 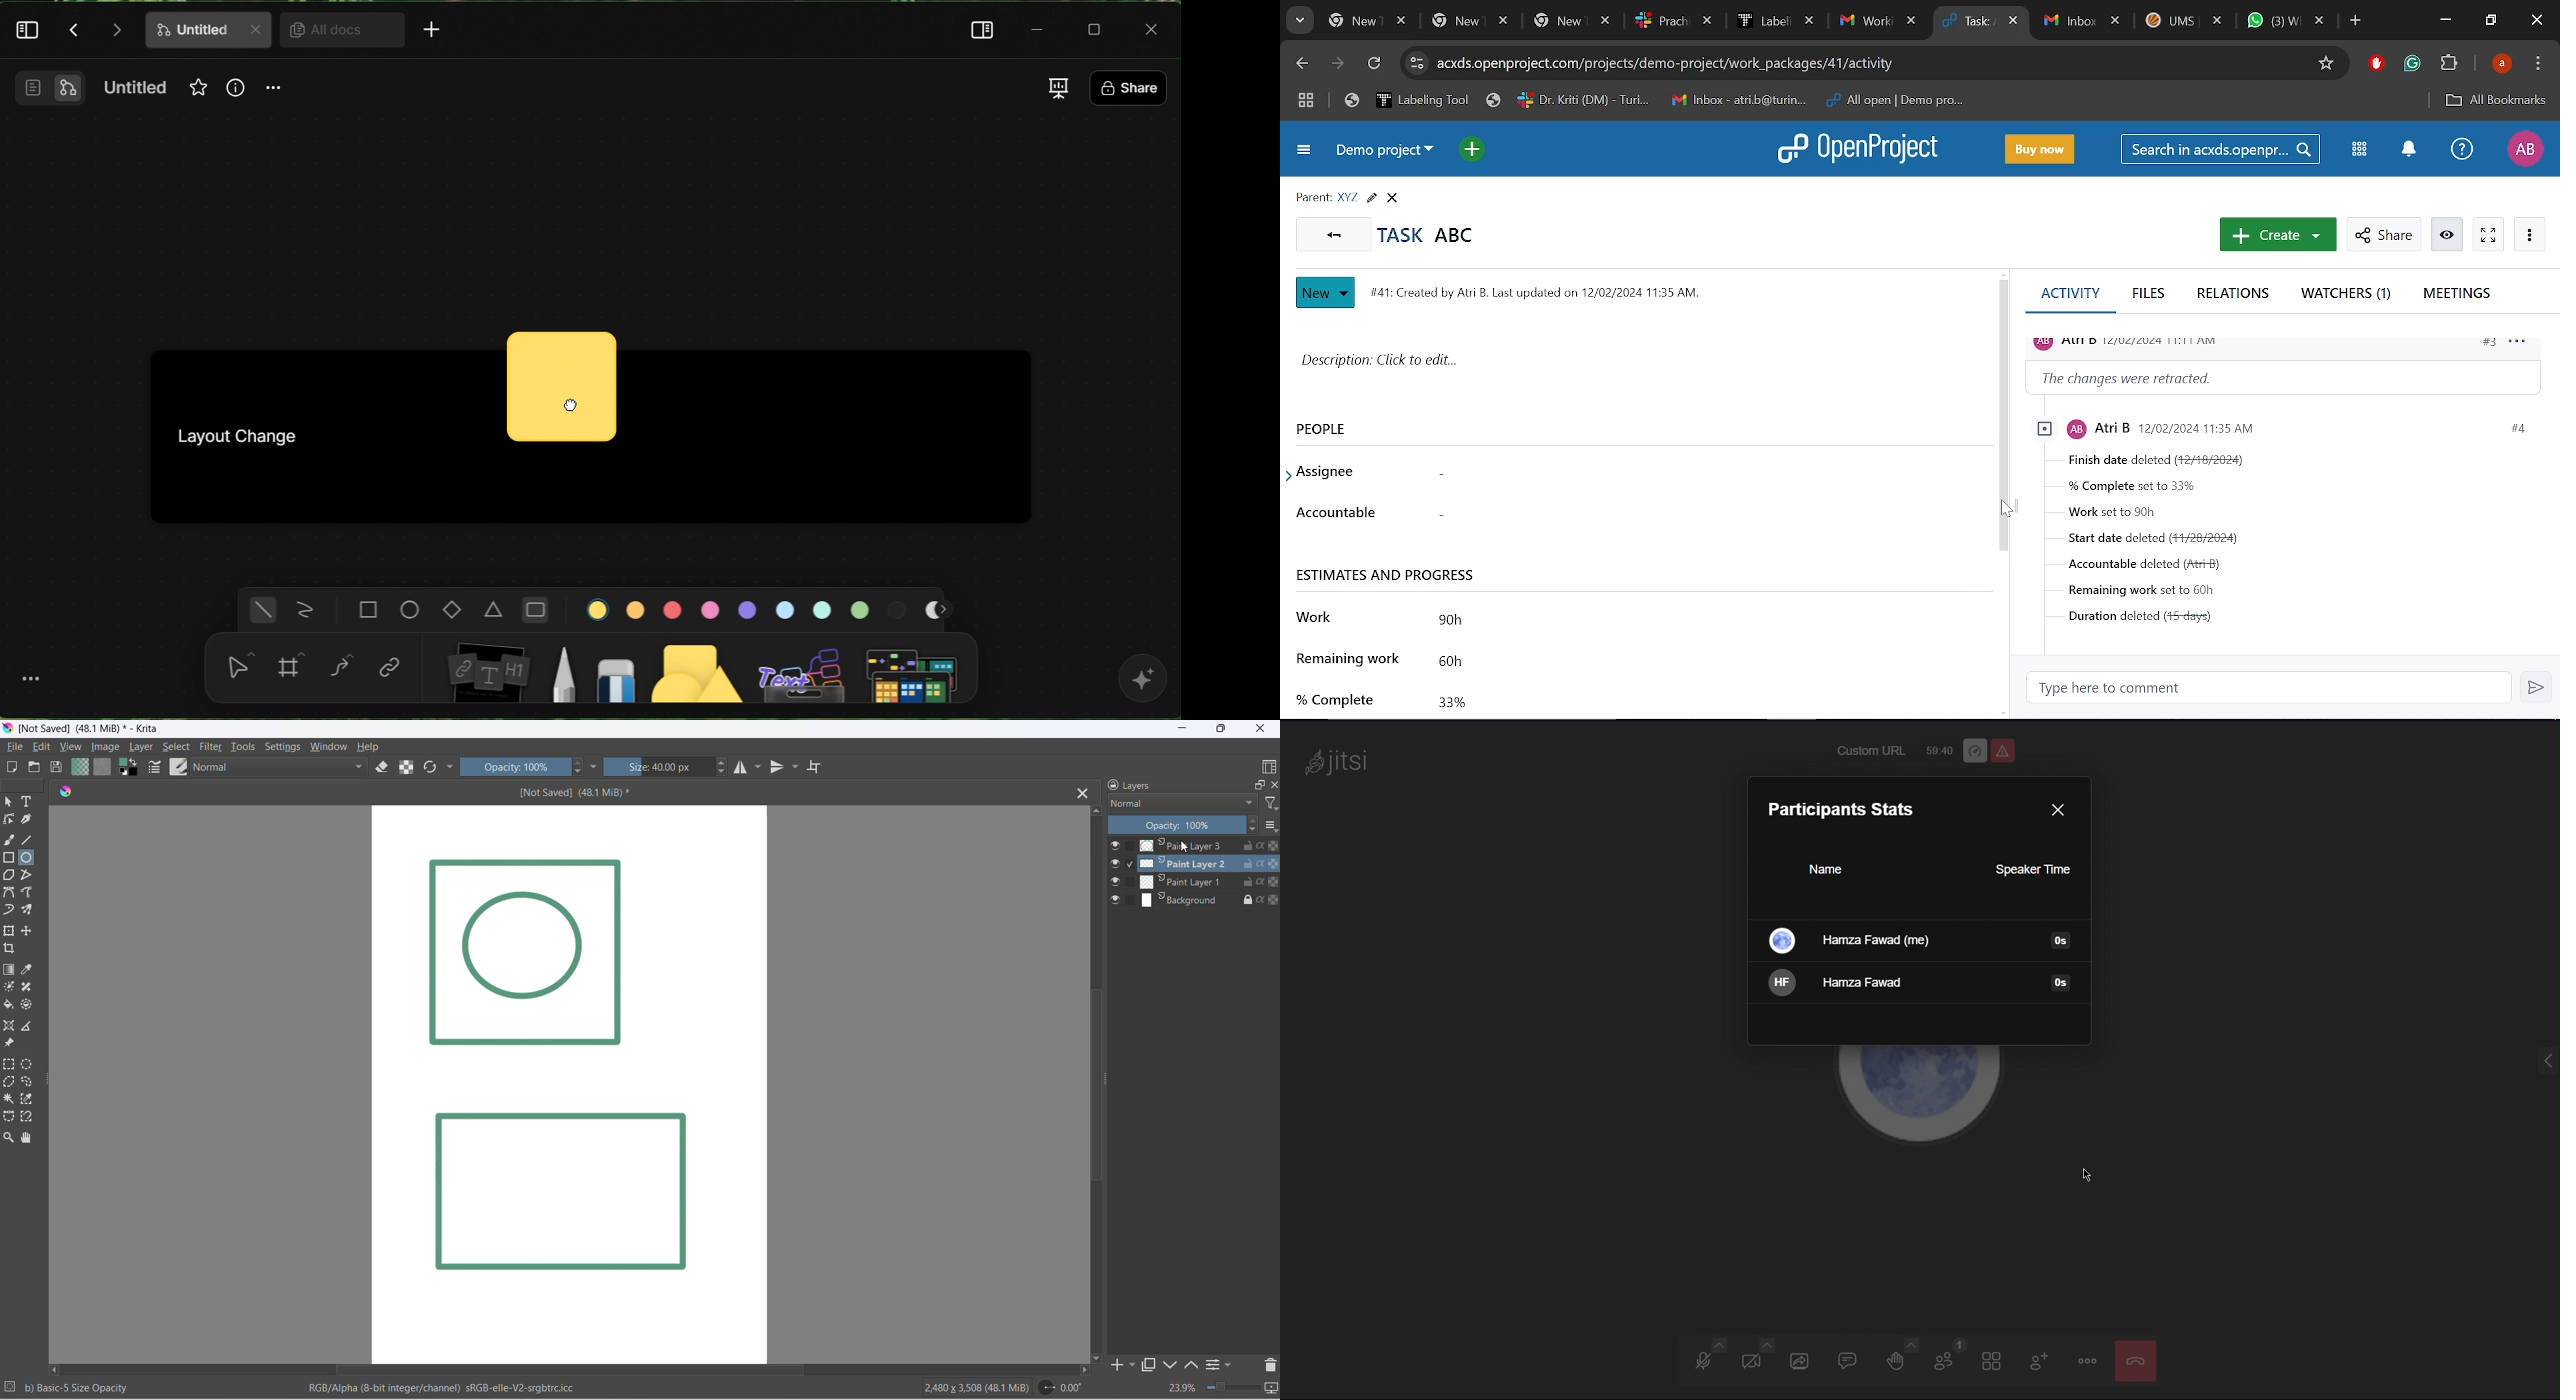 I want to click on crop image, so click(x=12, y=950).